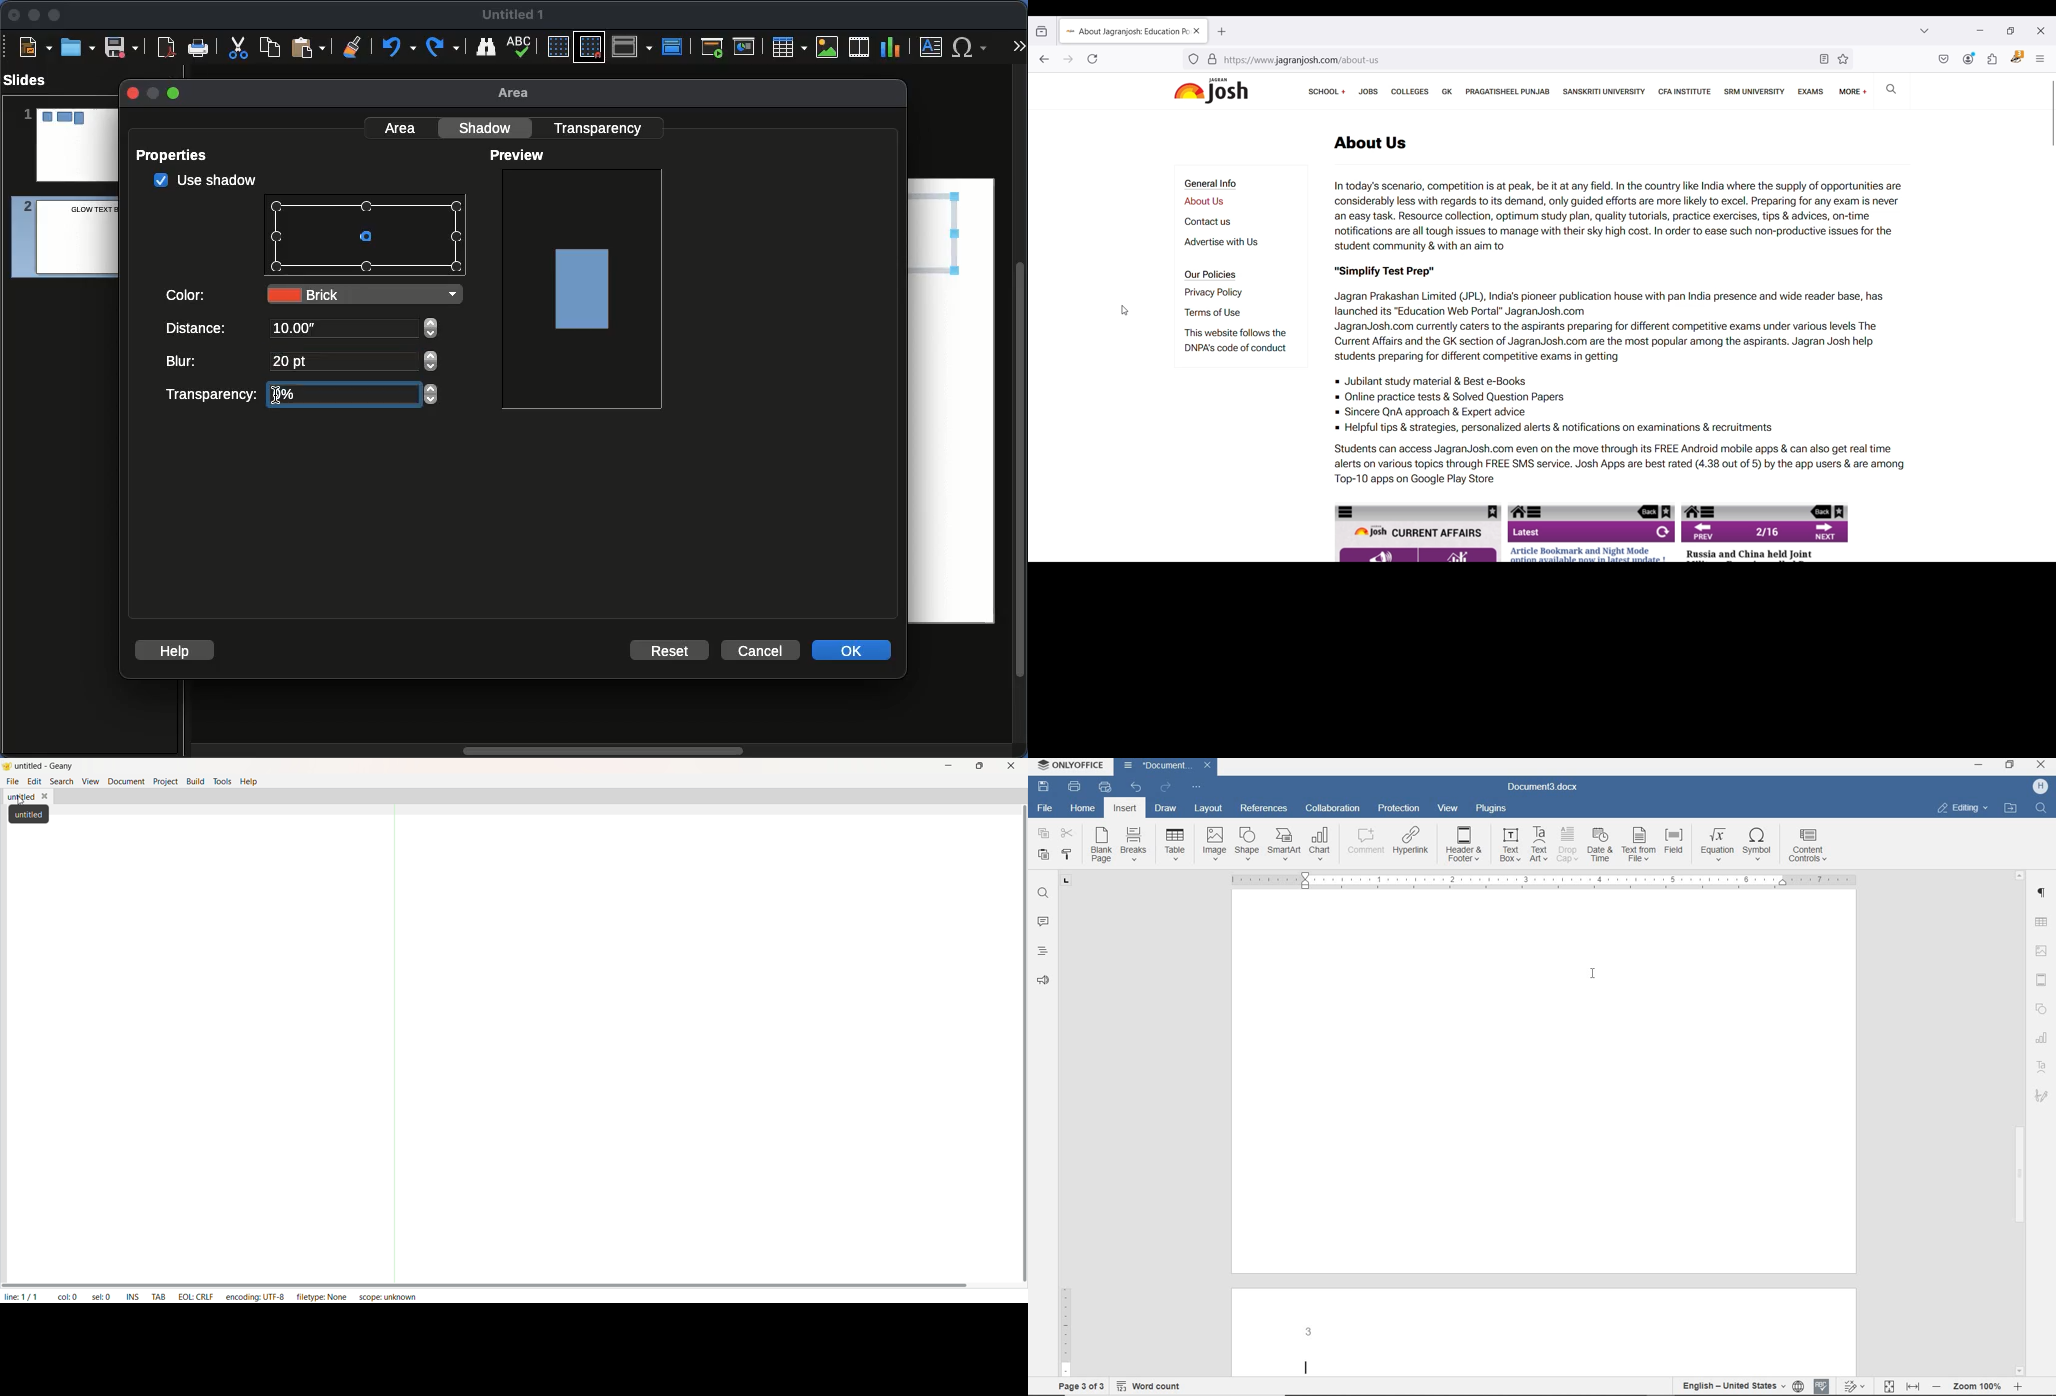 This screenshot has width=2072, height=1400. Describe the element at coordinates (35, 46) in the screenshot. I see `New` at that location.